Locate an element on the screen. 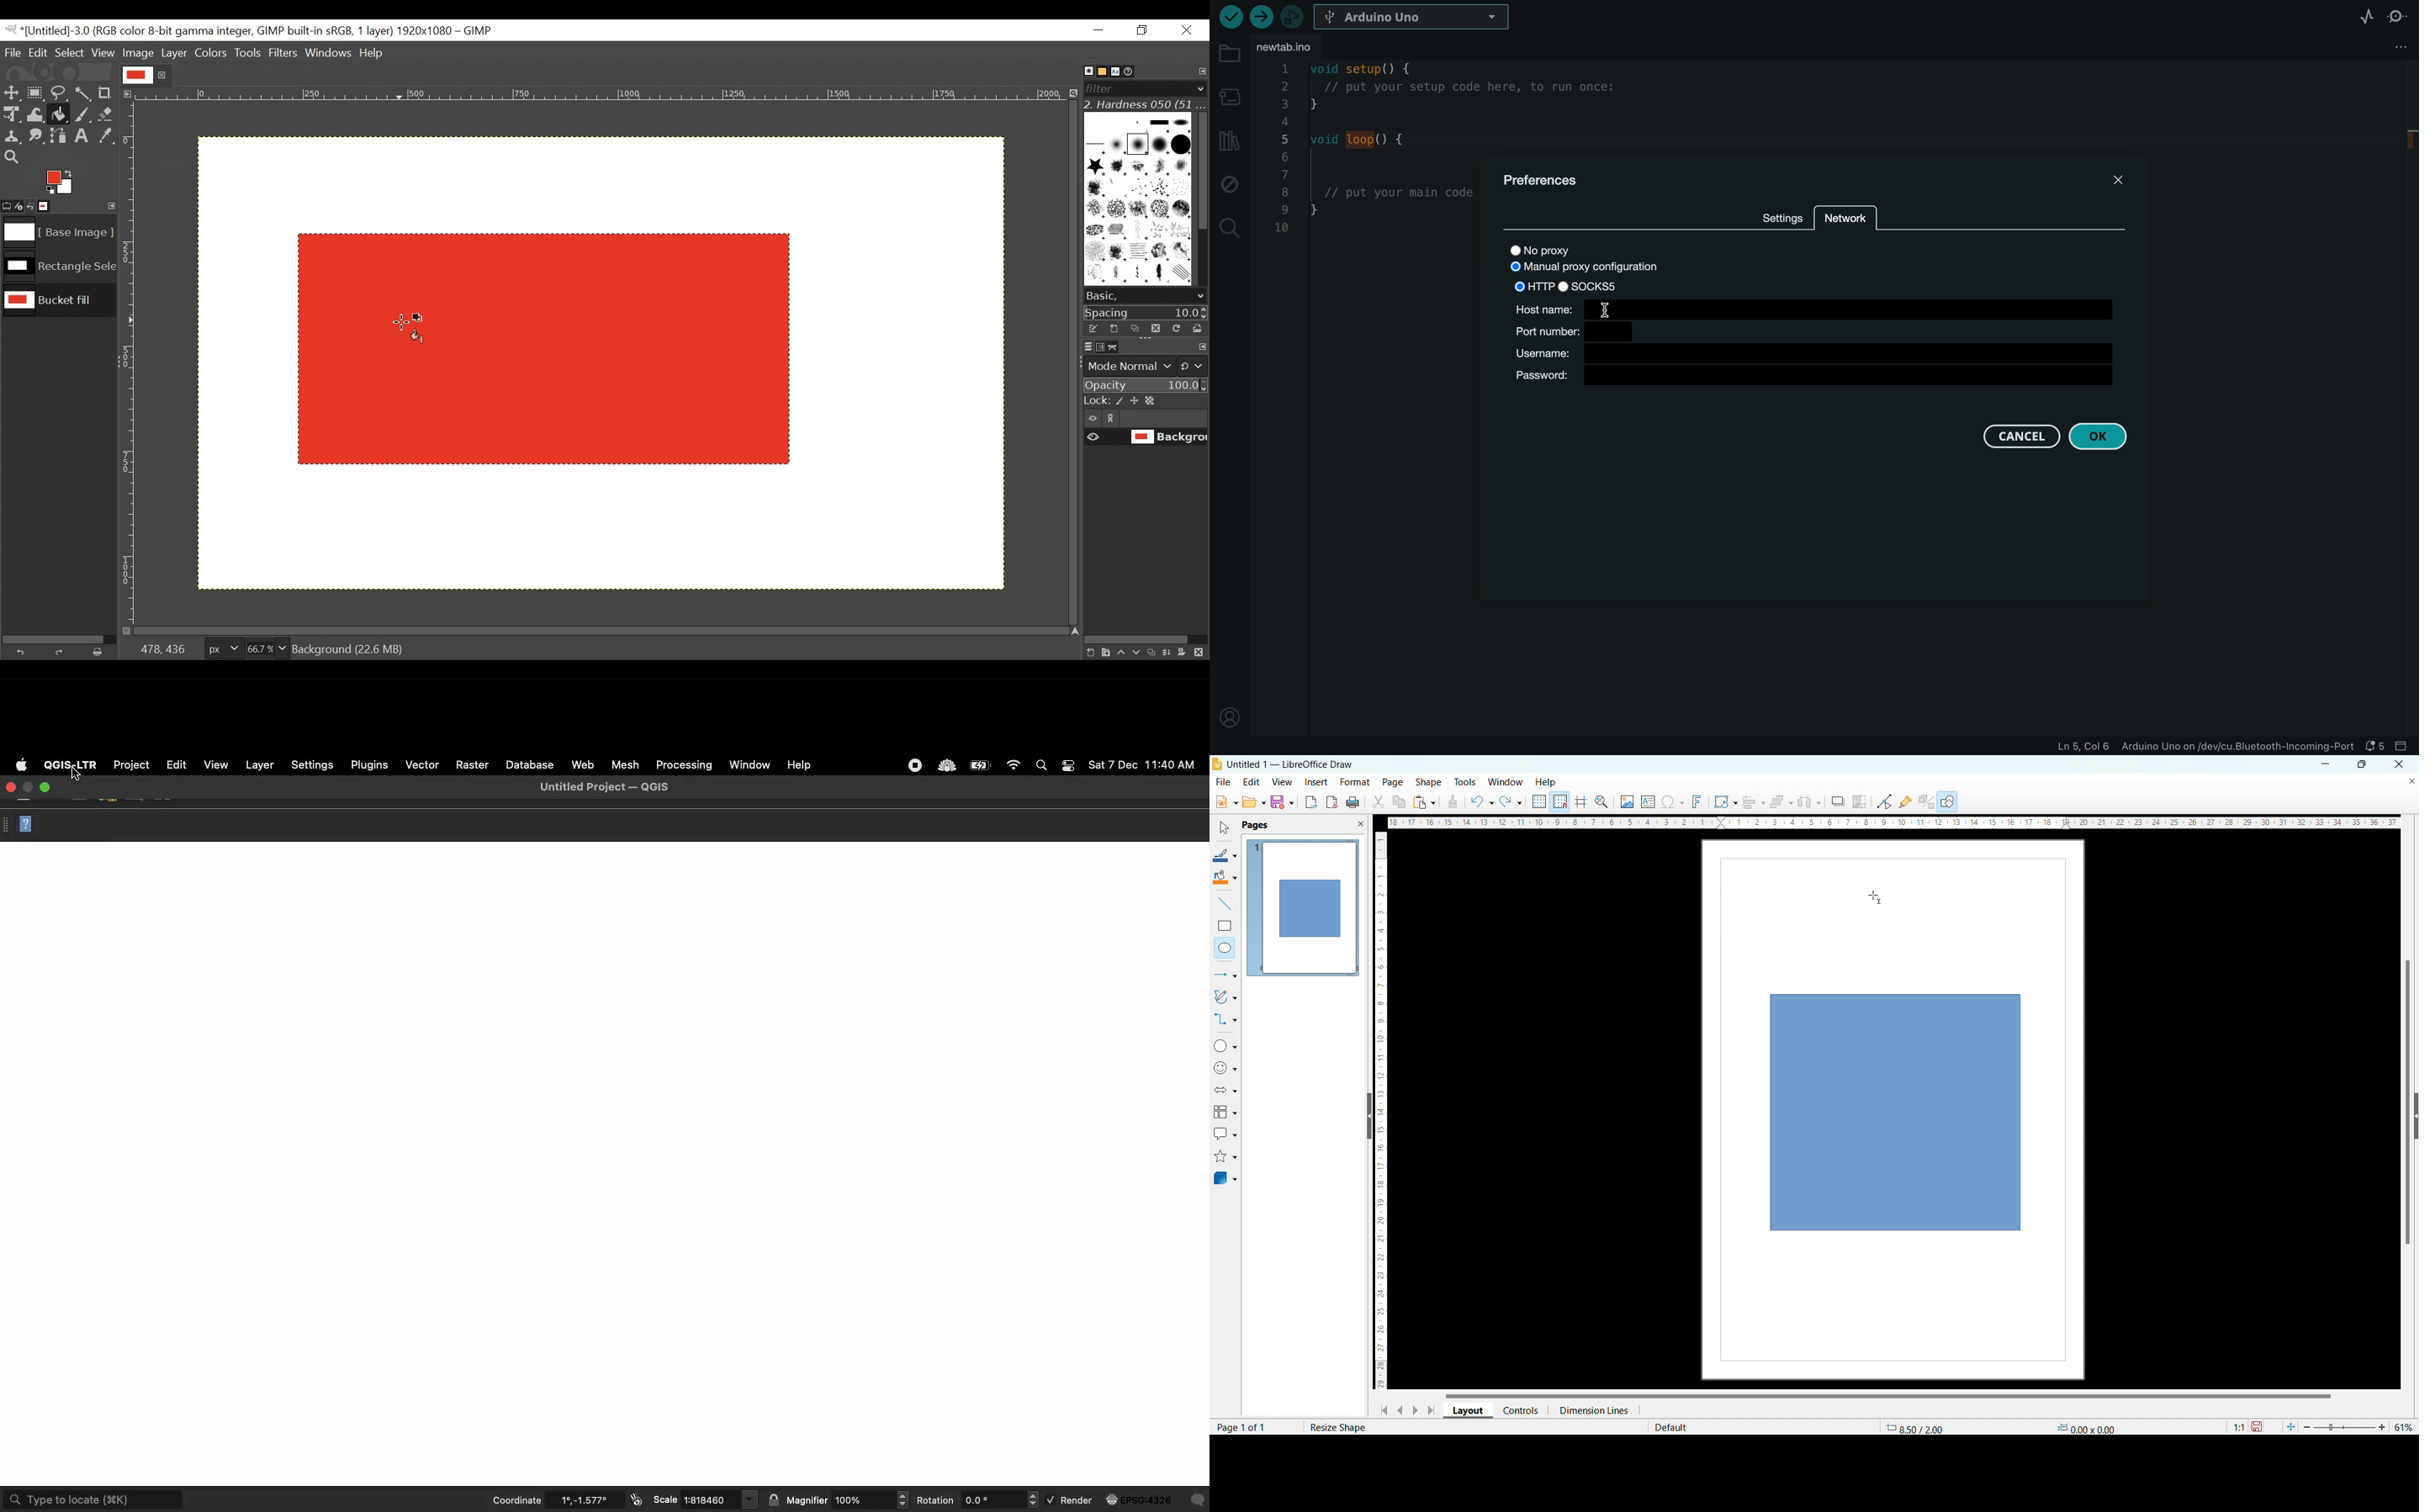 Image resolution: width=2436 pixels, height=1512 pixels. symbol shapes is located at coordinates (1226, 1068).